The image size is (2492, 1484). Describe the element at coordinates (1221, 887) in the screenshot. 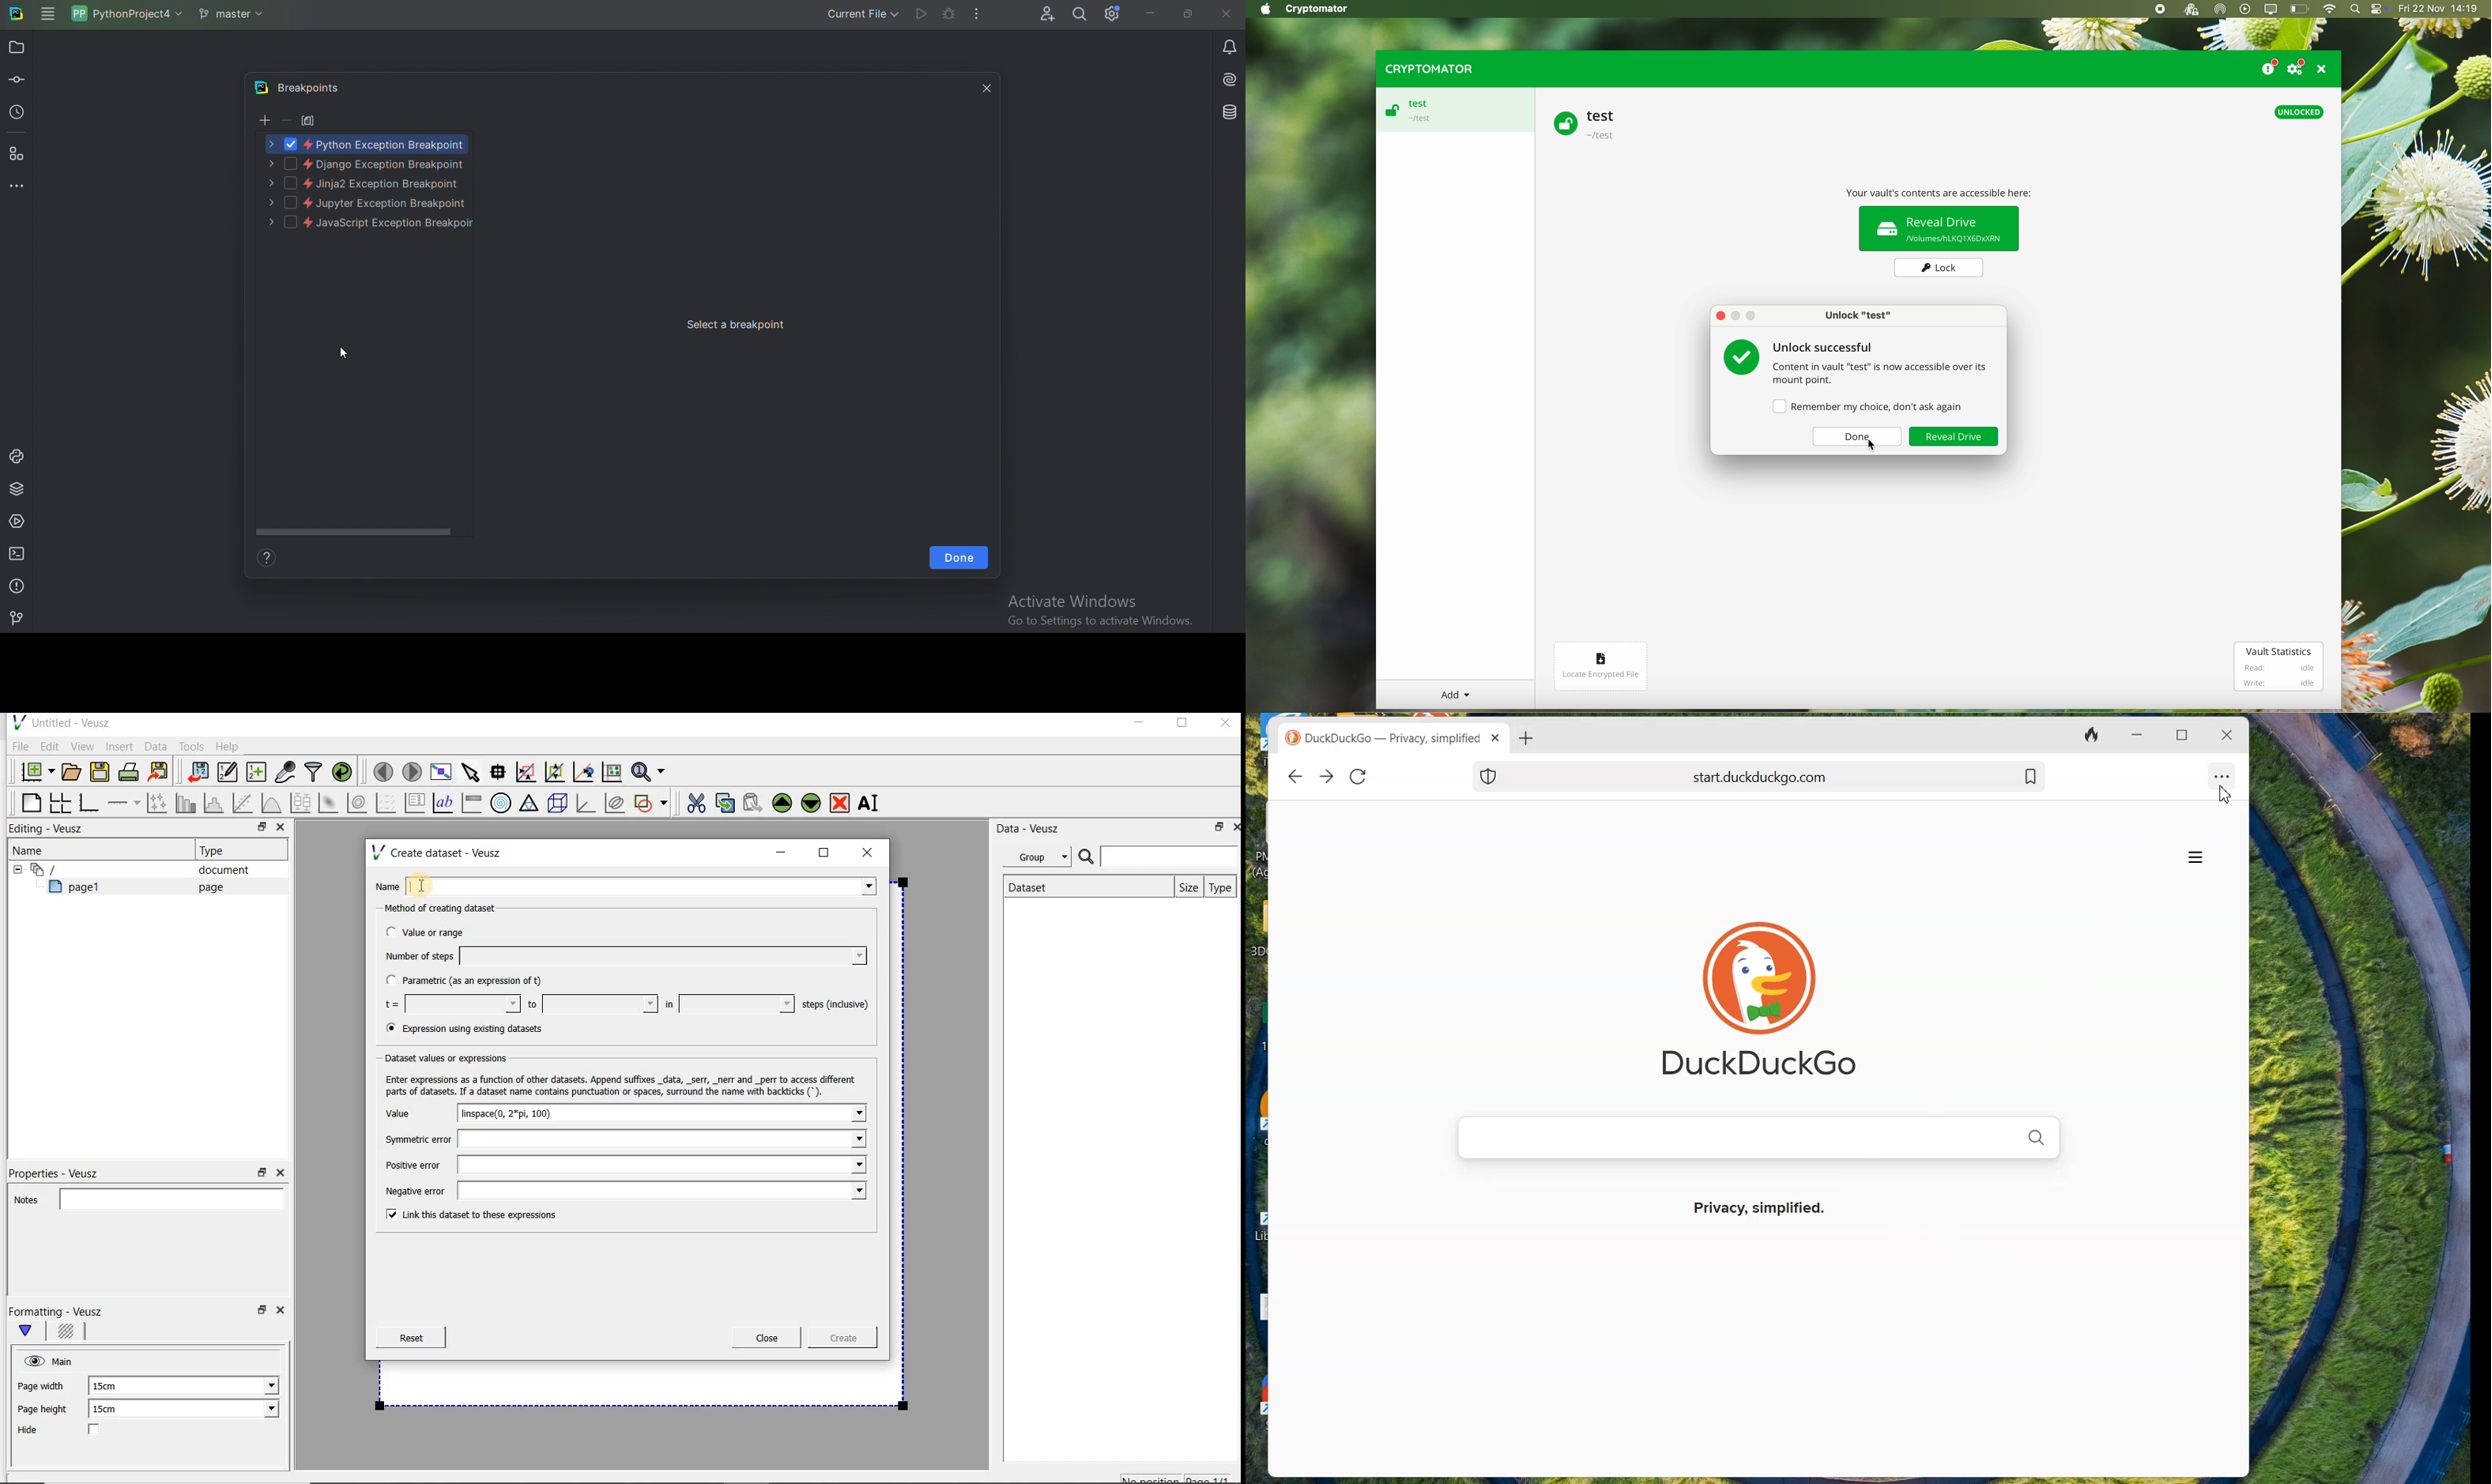

I see `Type` at that location.